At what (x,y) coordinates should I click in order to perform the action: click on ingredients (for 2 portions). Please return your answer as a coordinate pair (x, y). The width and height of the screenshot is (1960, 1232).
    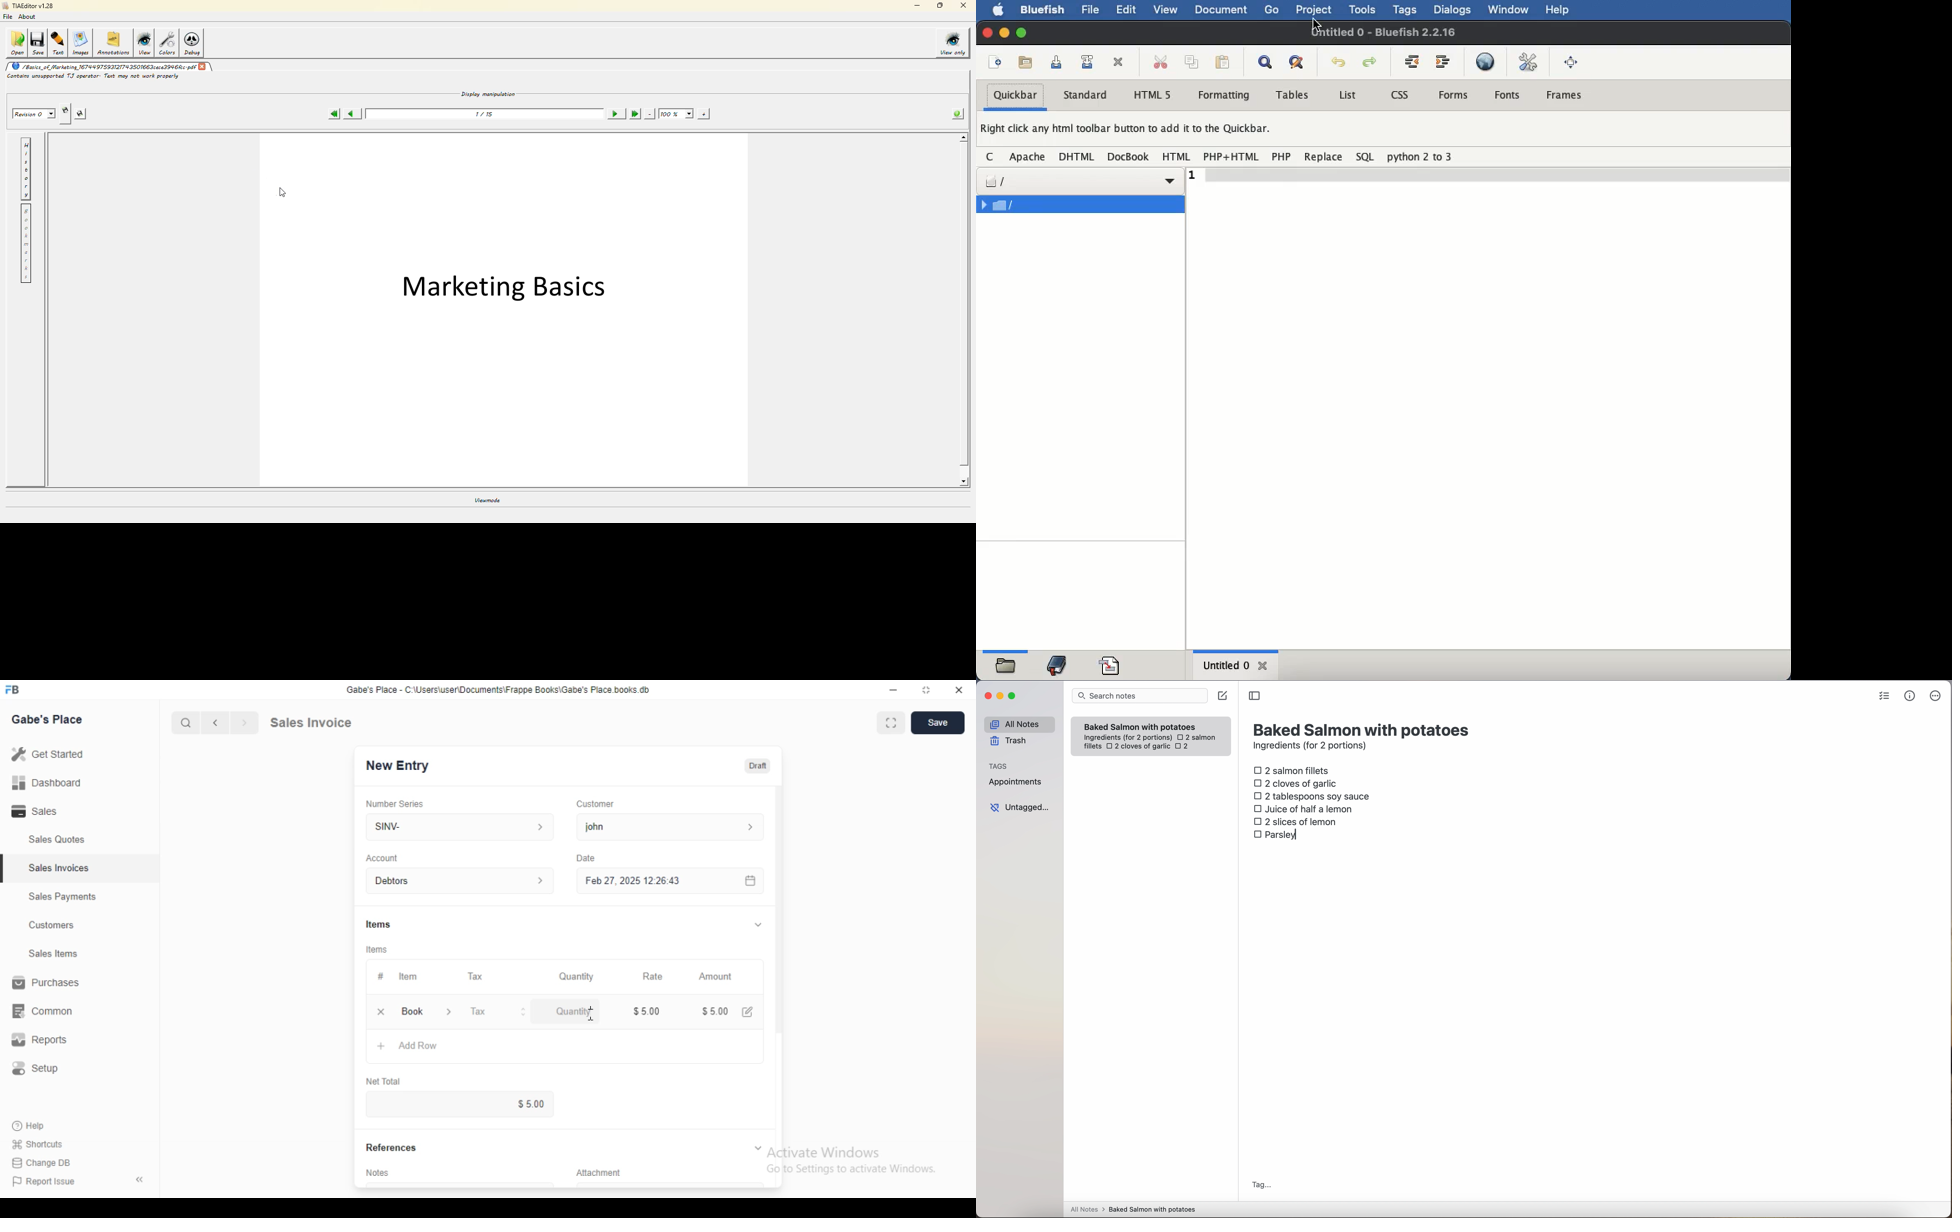
    Looking at the image, I should click on (1312, 747).